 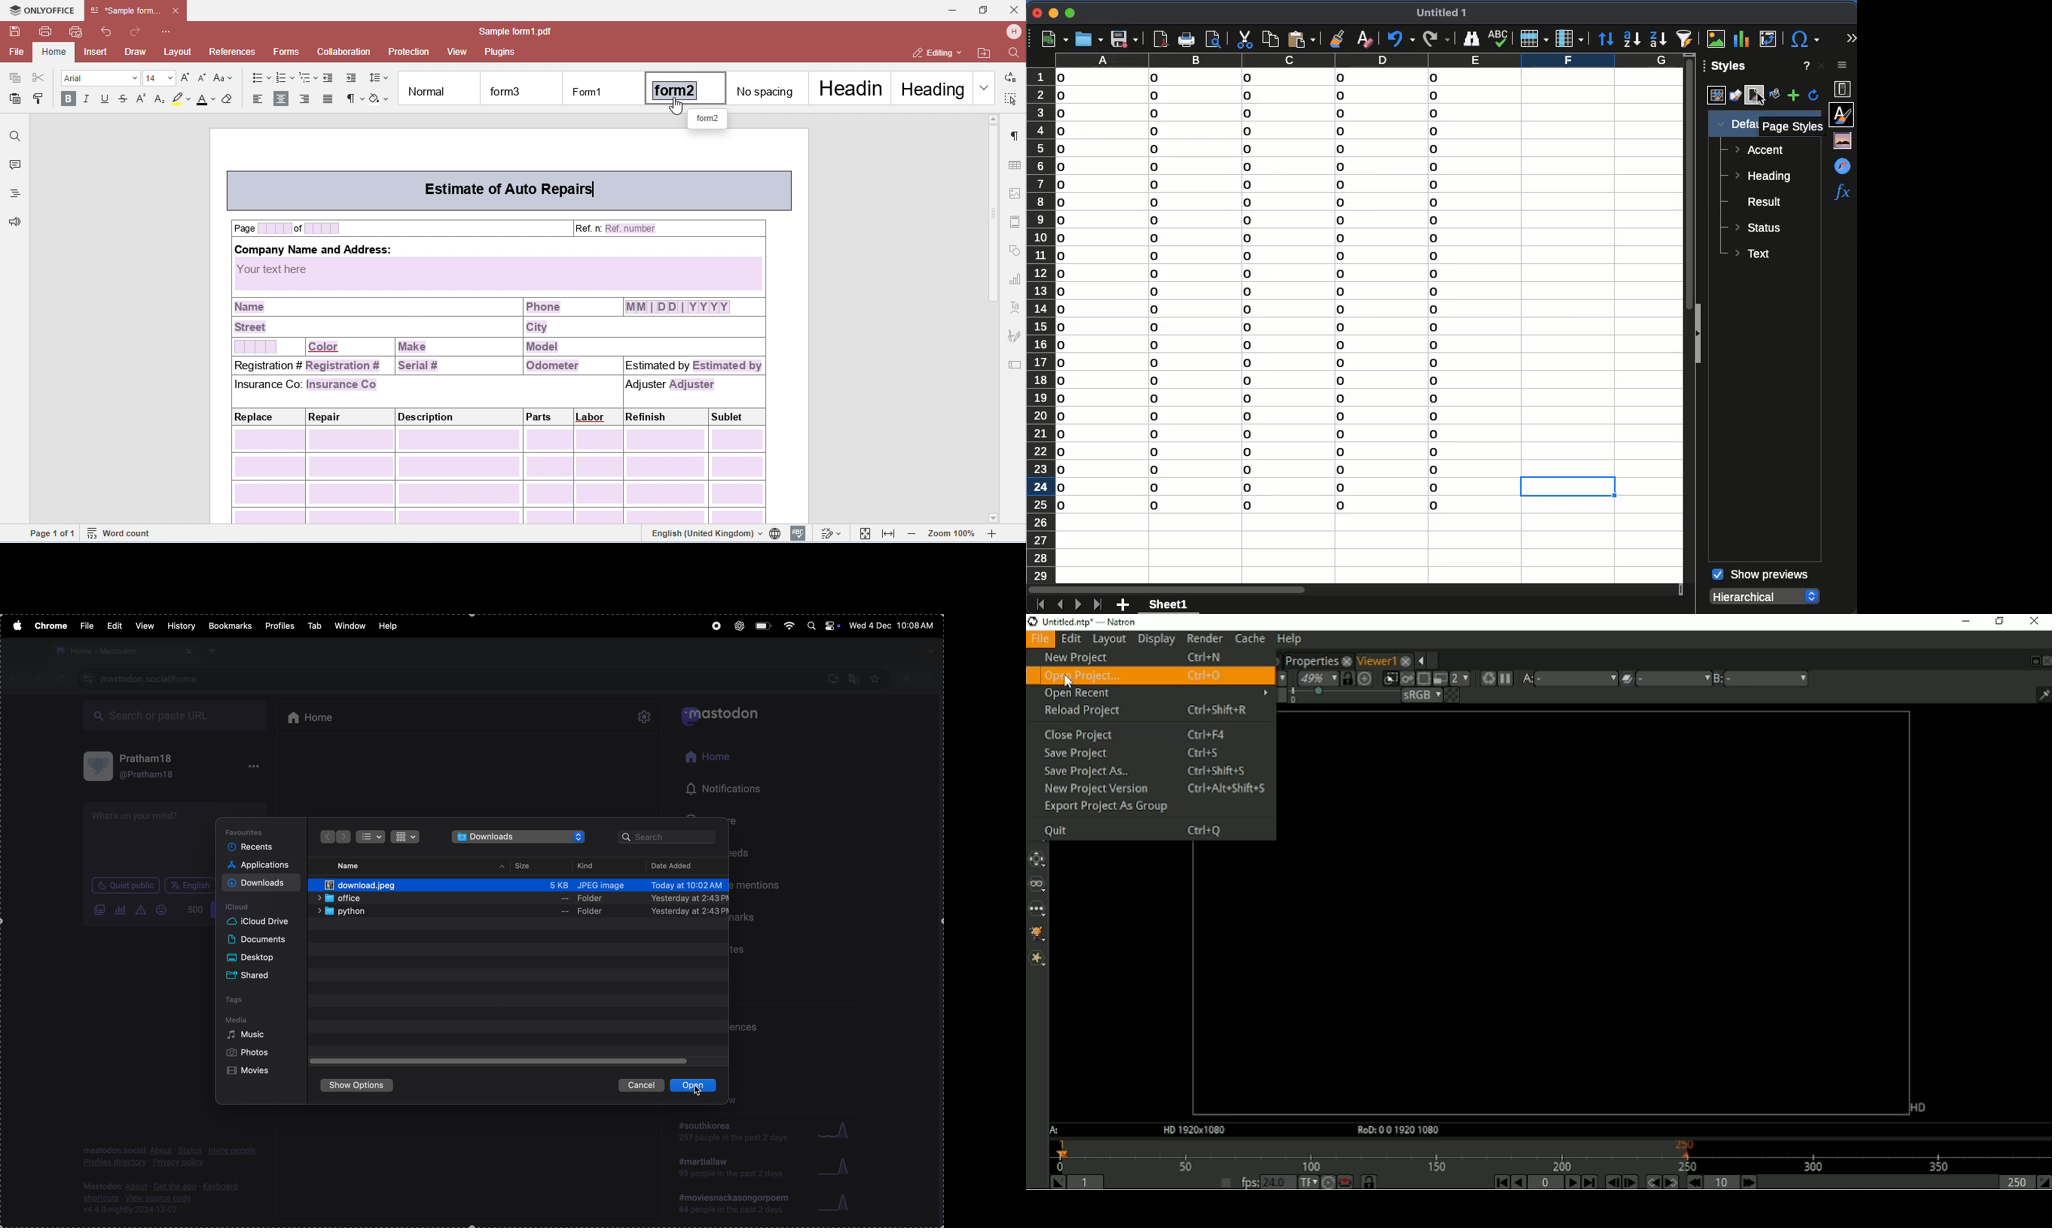 I want to click on minimize, so click(x=1053, y=13).